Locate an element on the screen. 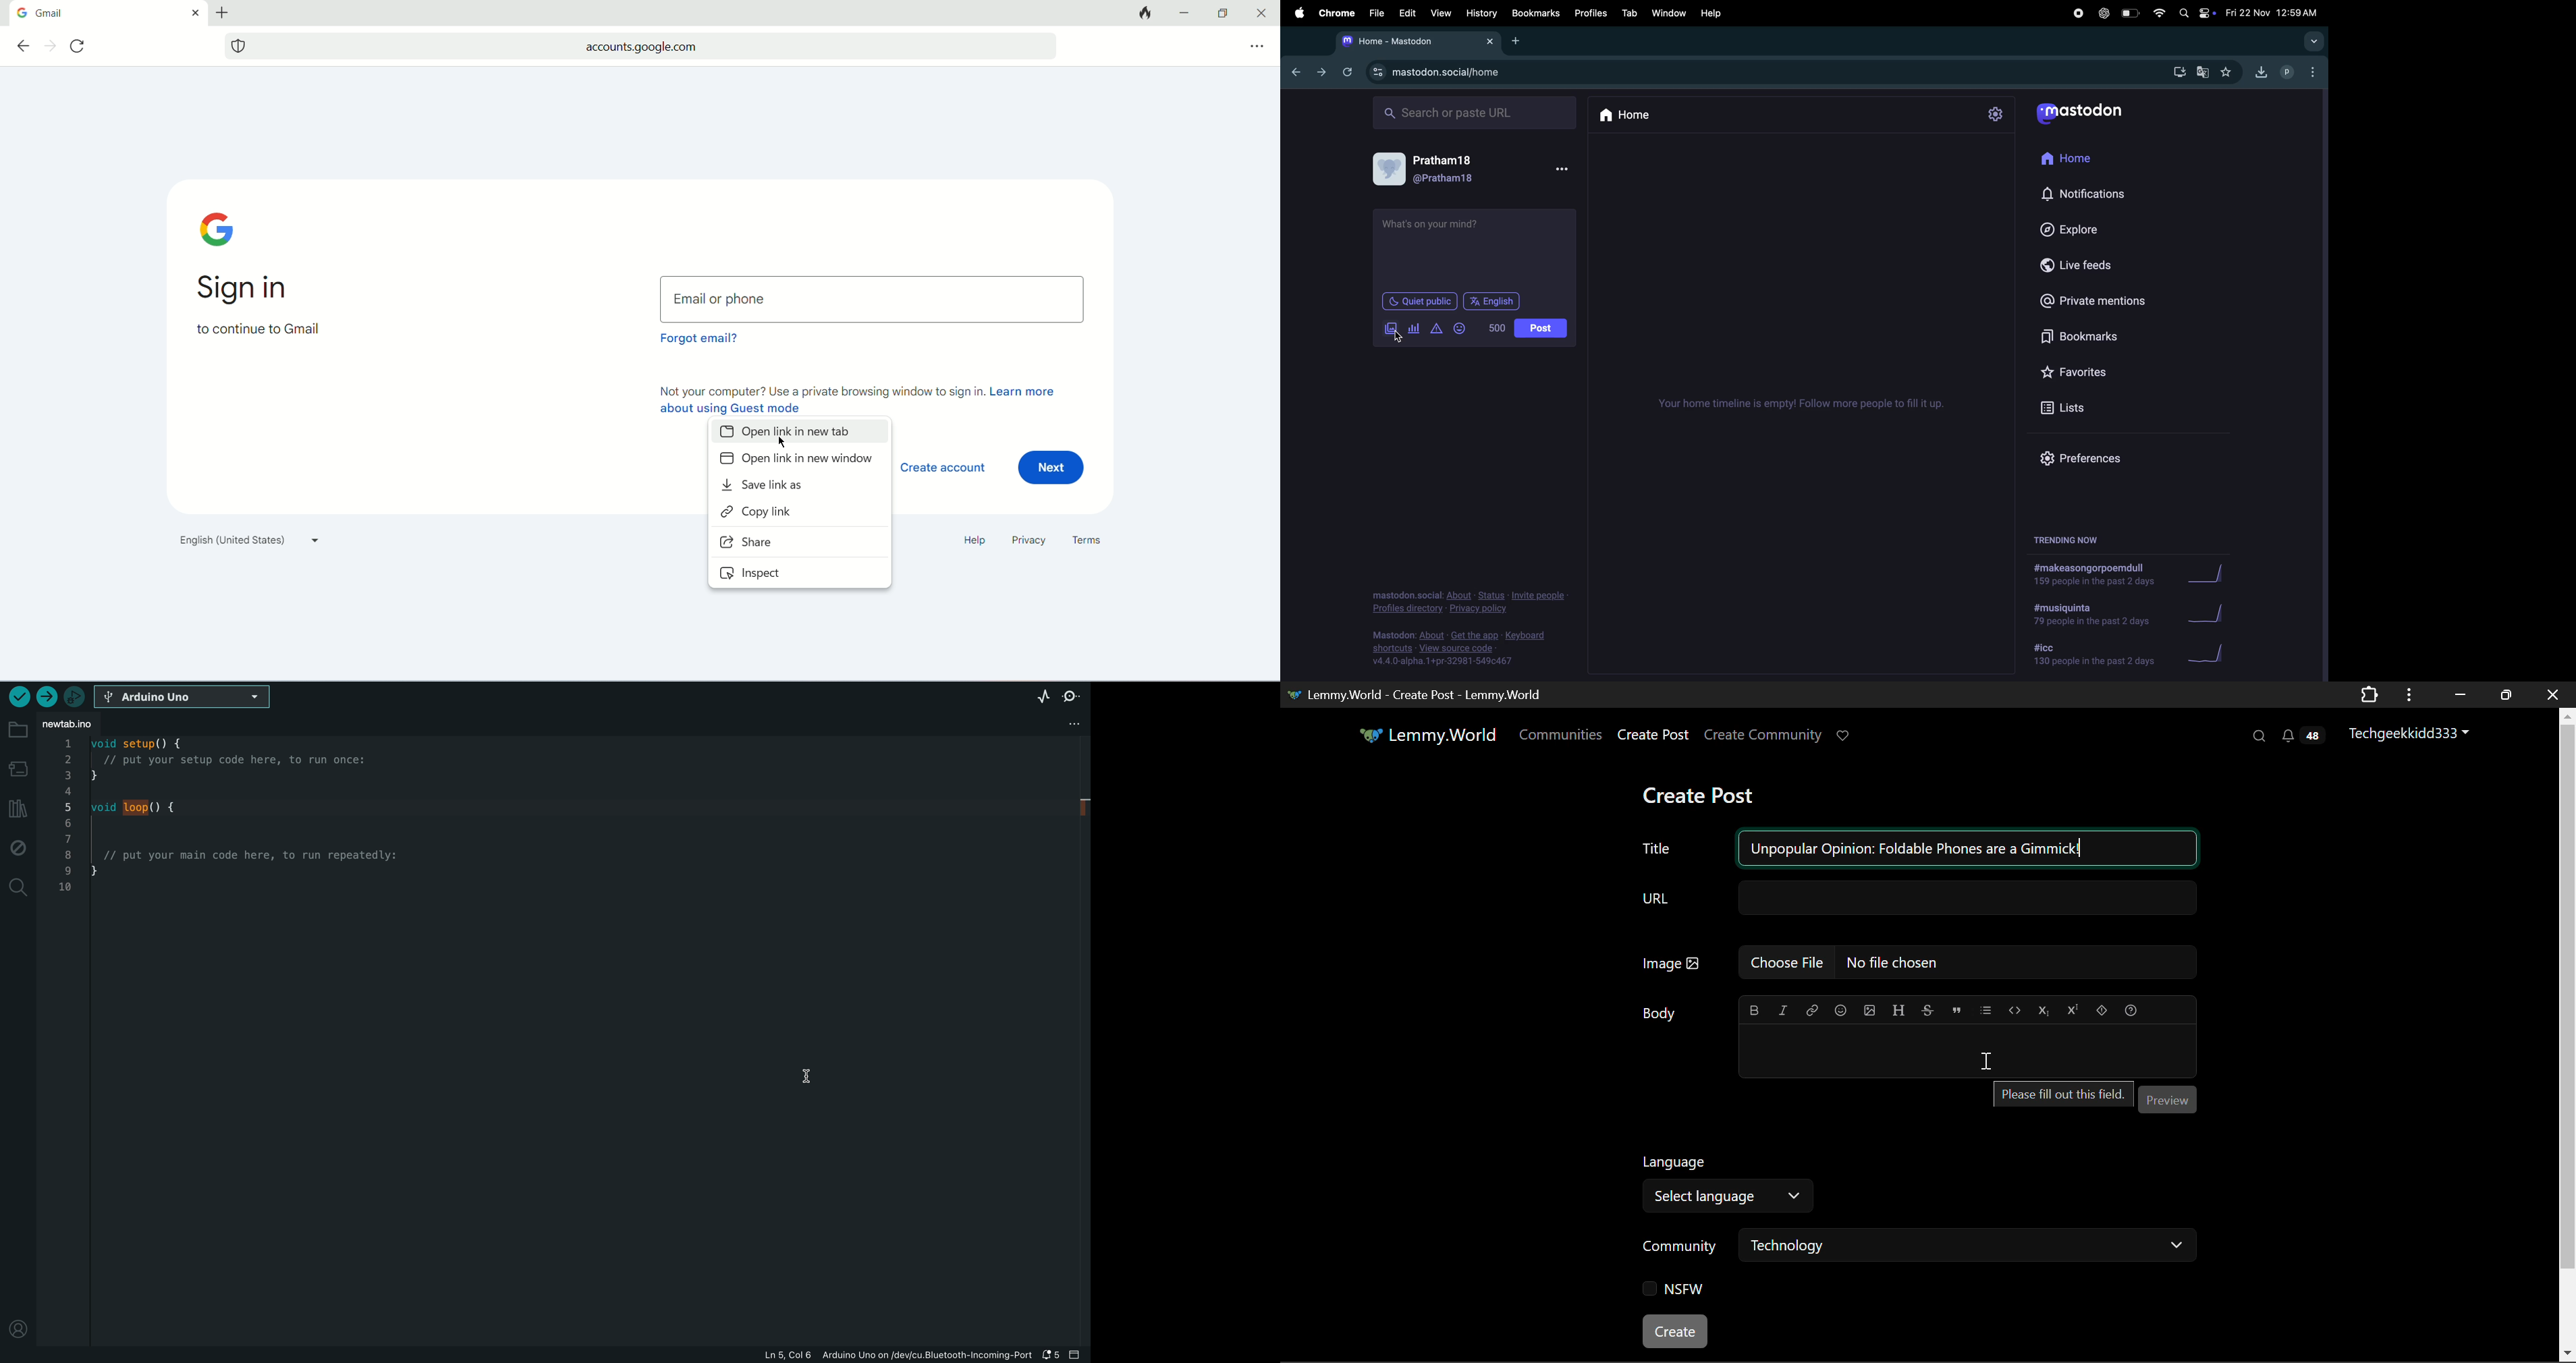 This screenshot has width=2576, height=1372. language is located at coordinates (246, 543).